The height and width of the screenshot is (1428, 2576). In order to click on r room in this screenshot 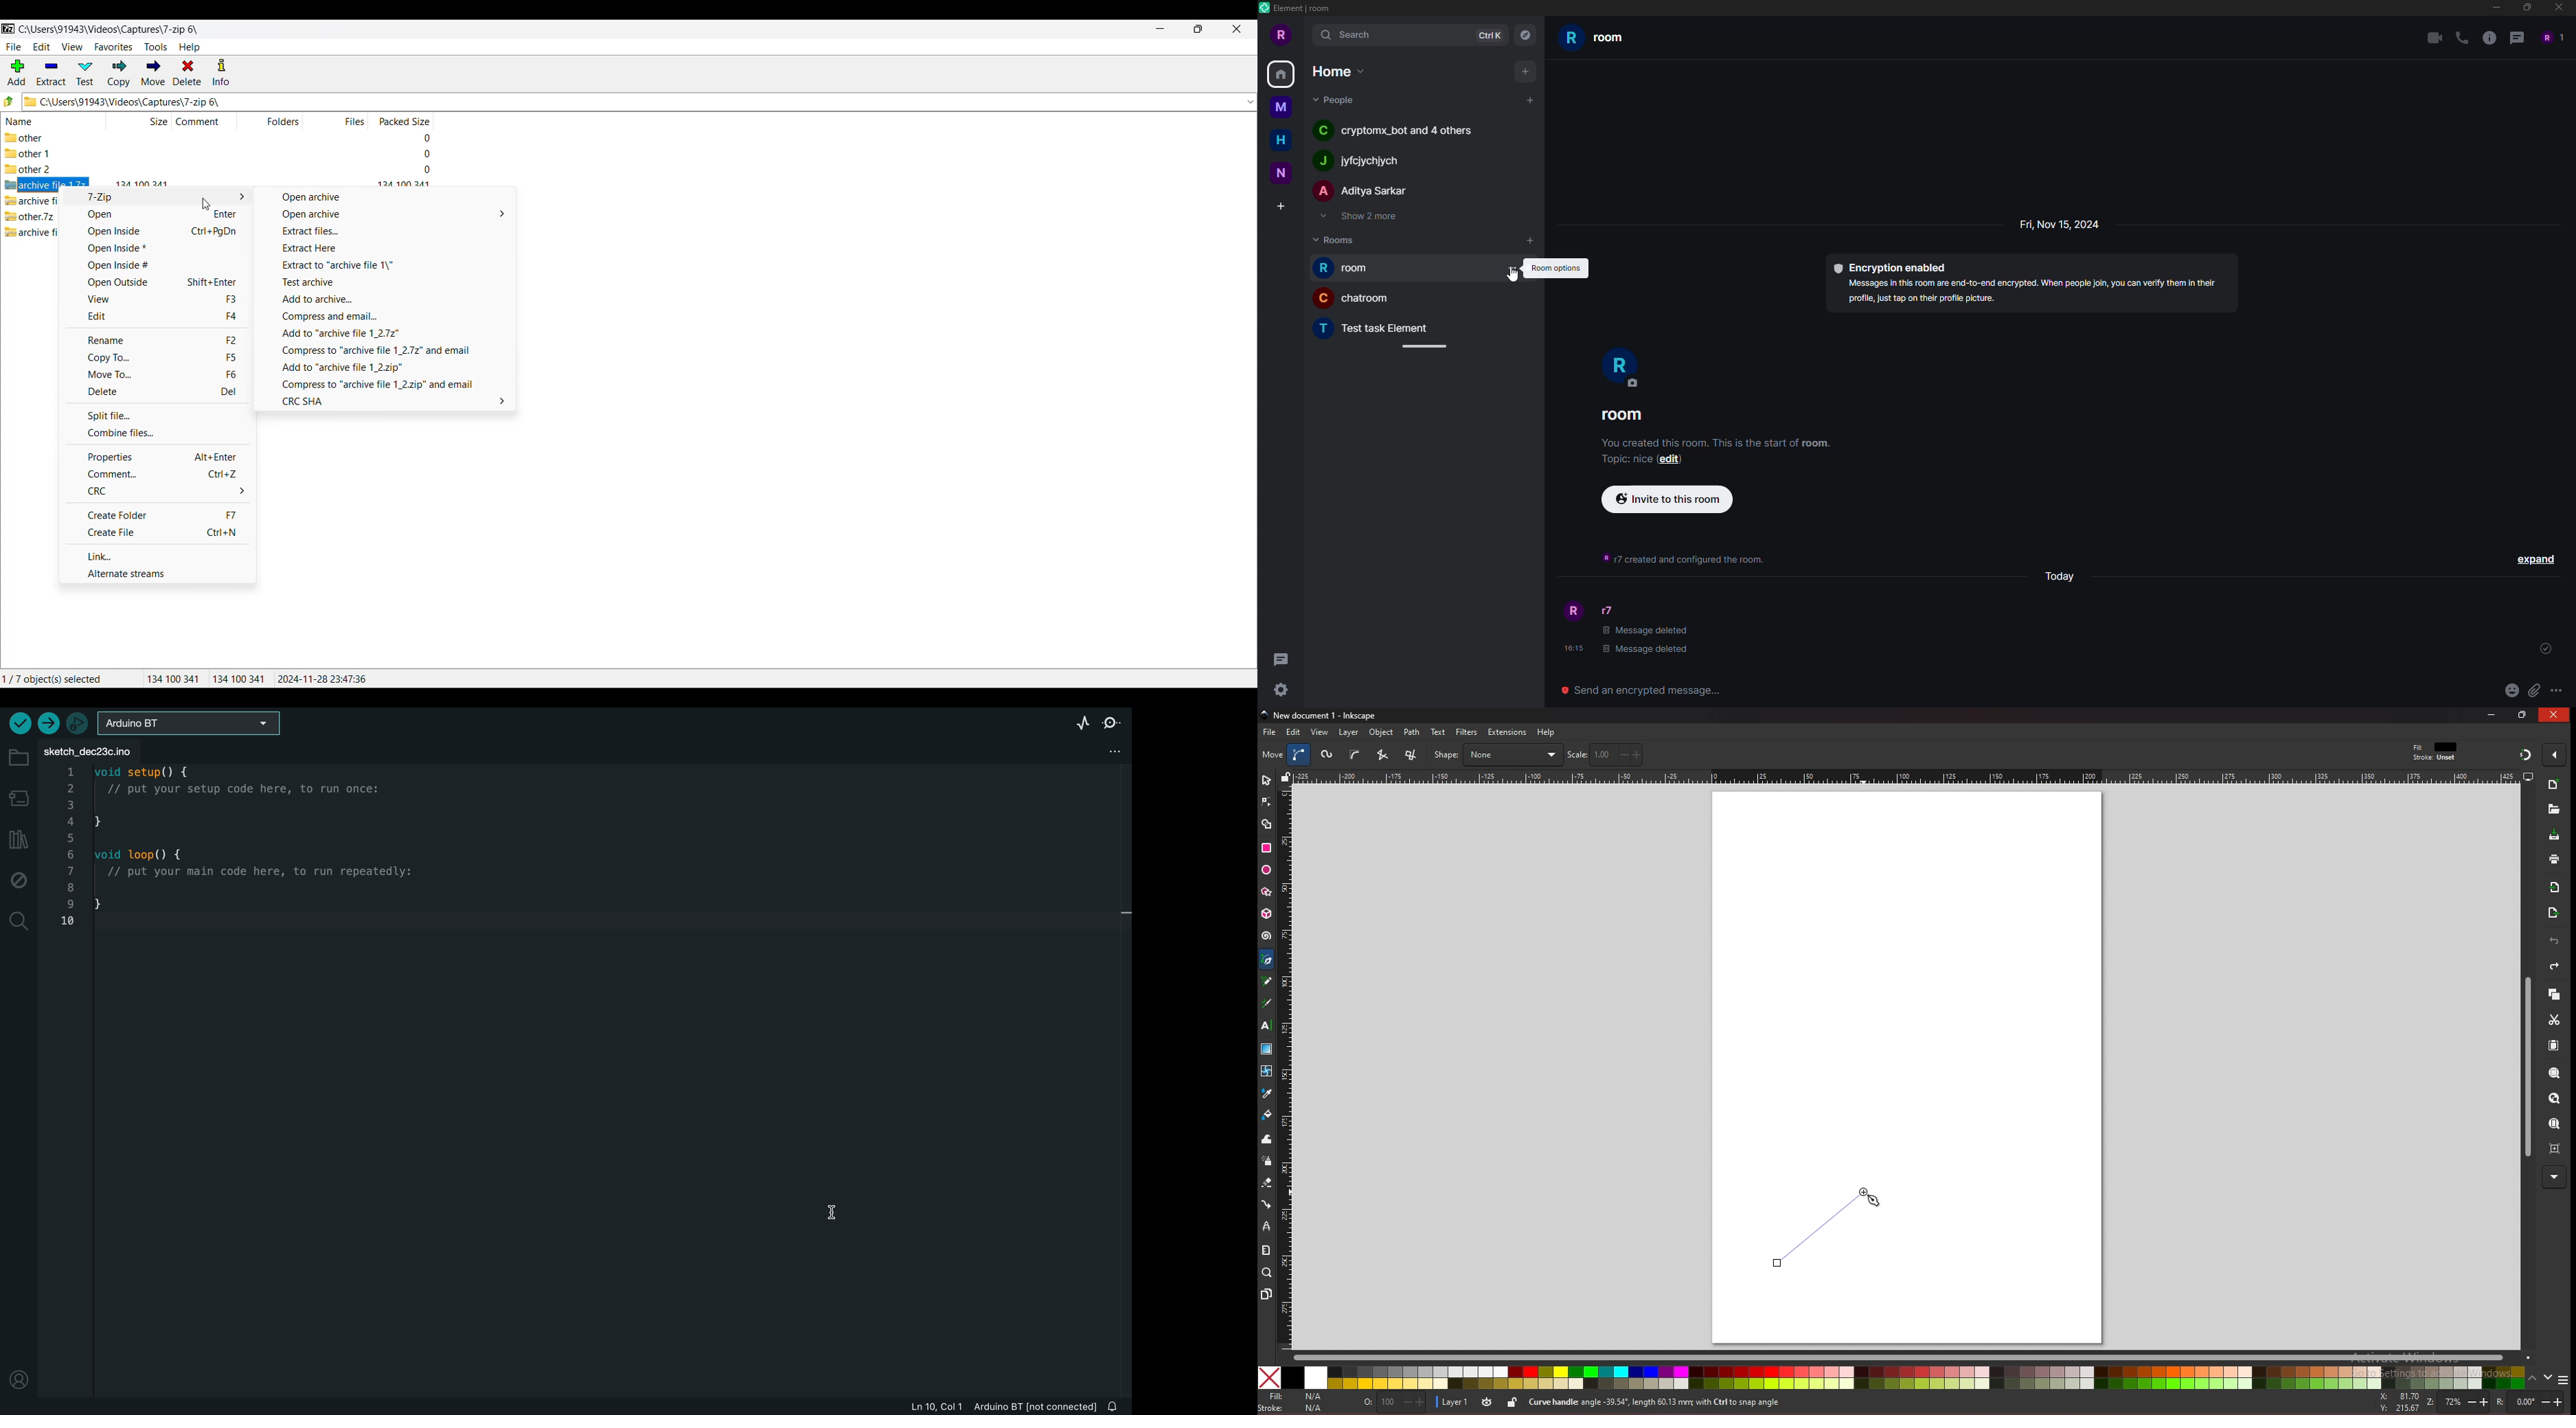, I will do `click(1610, 40)`.